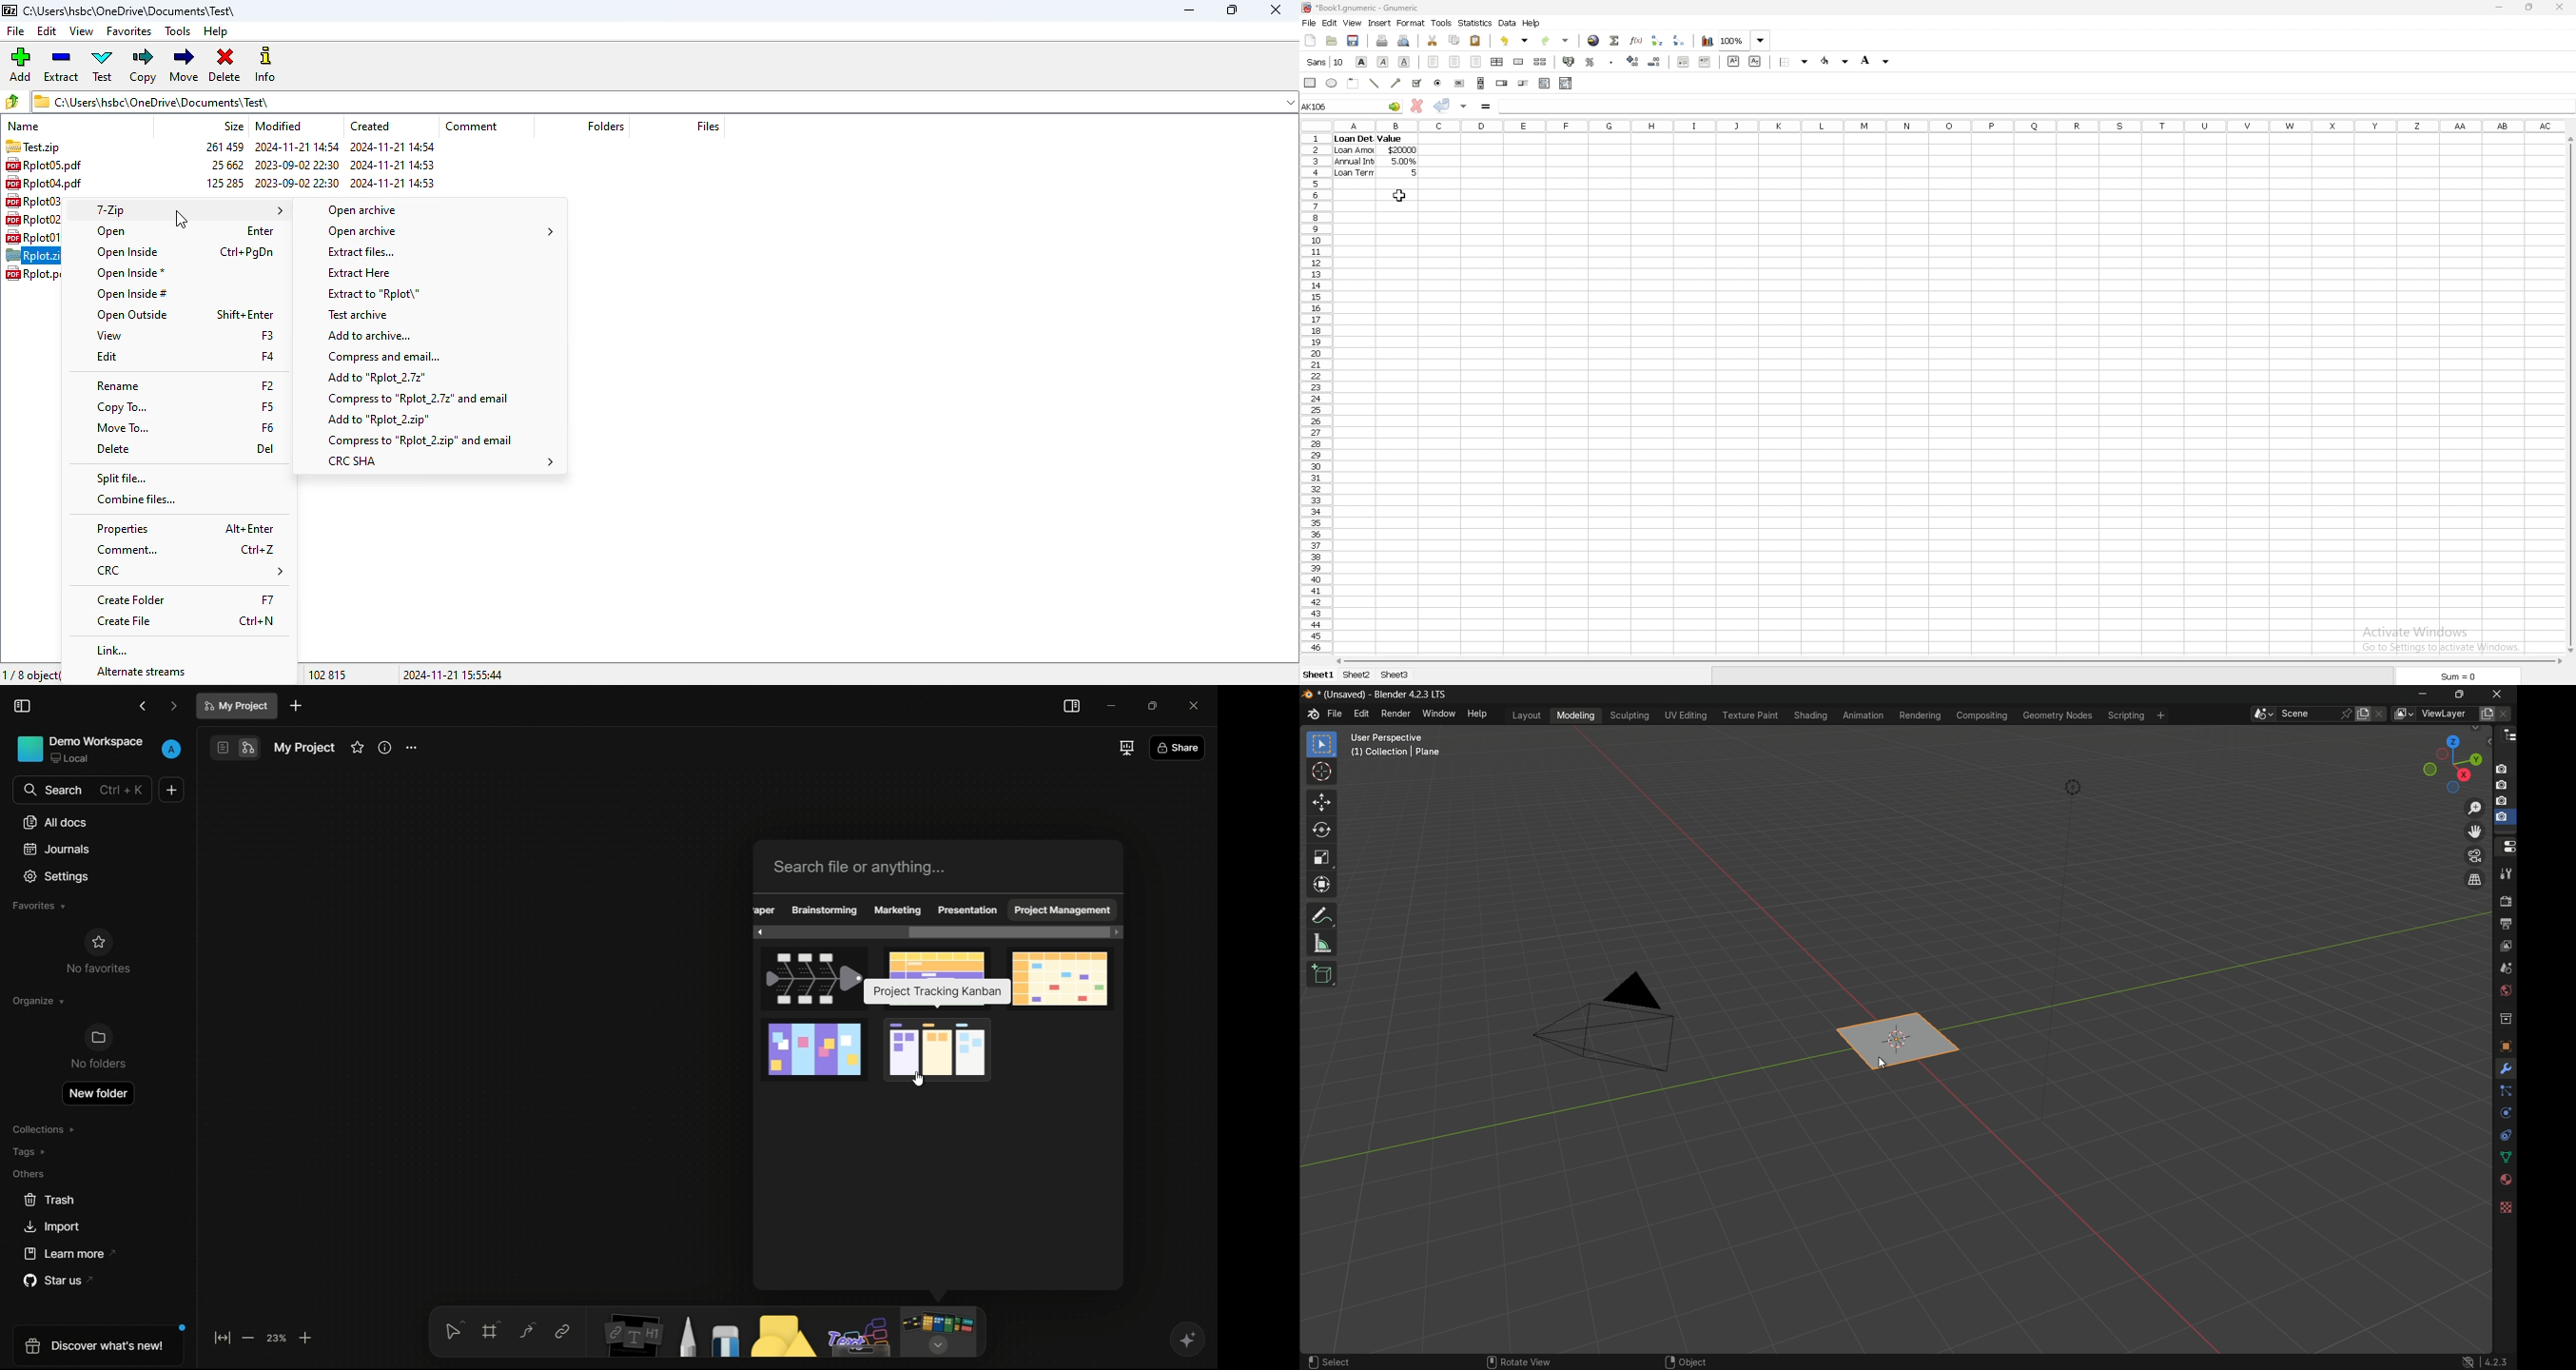 This screenshot has height=1372, width=2576. I want to click on dataset, so click(1375, 156).